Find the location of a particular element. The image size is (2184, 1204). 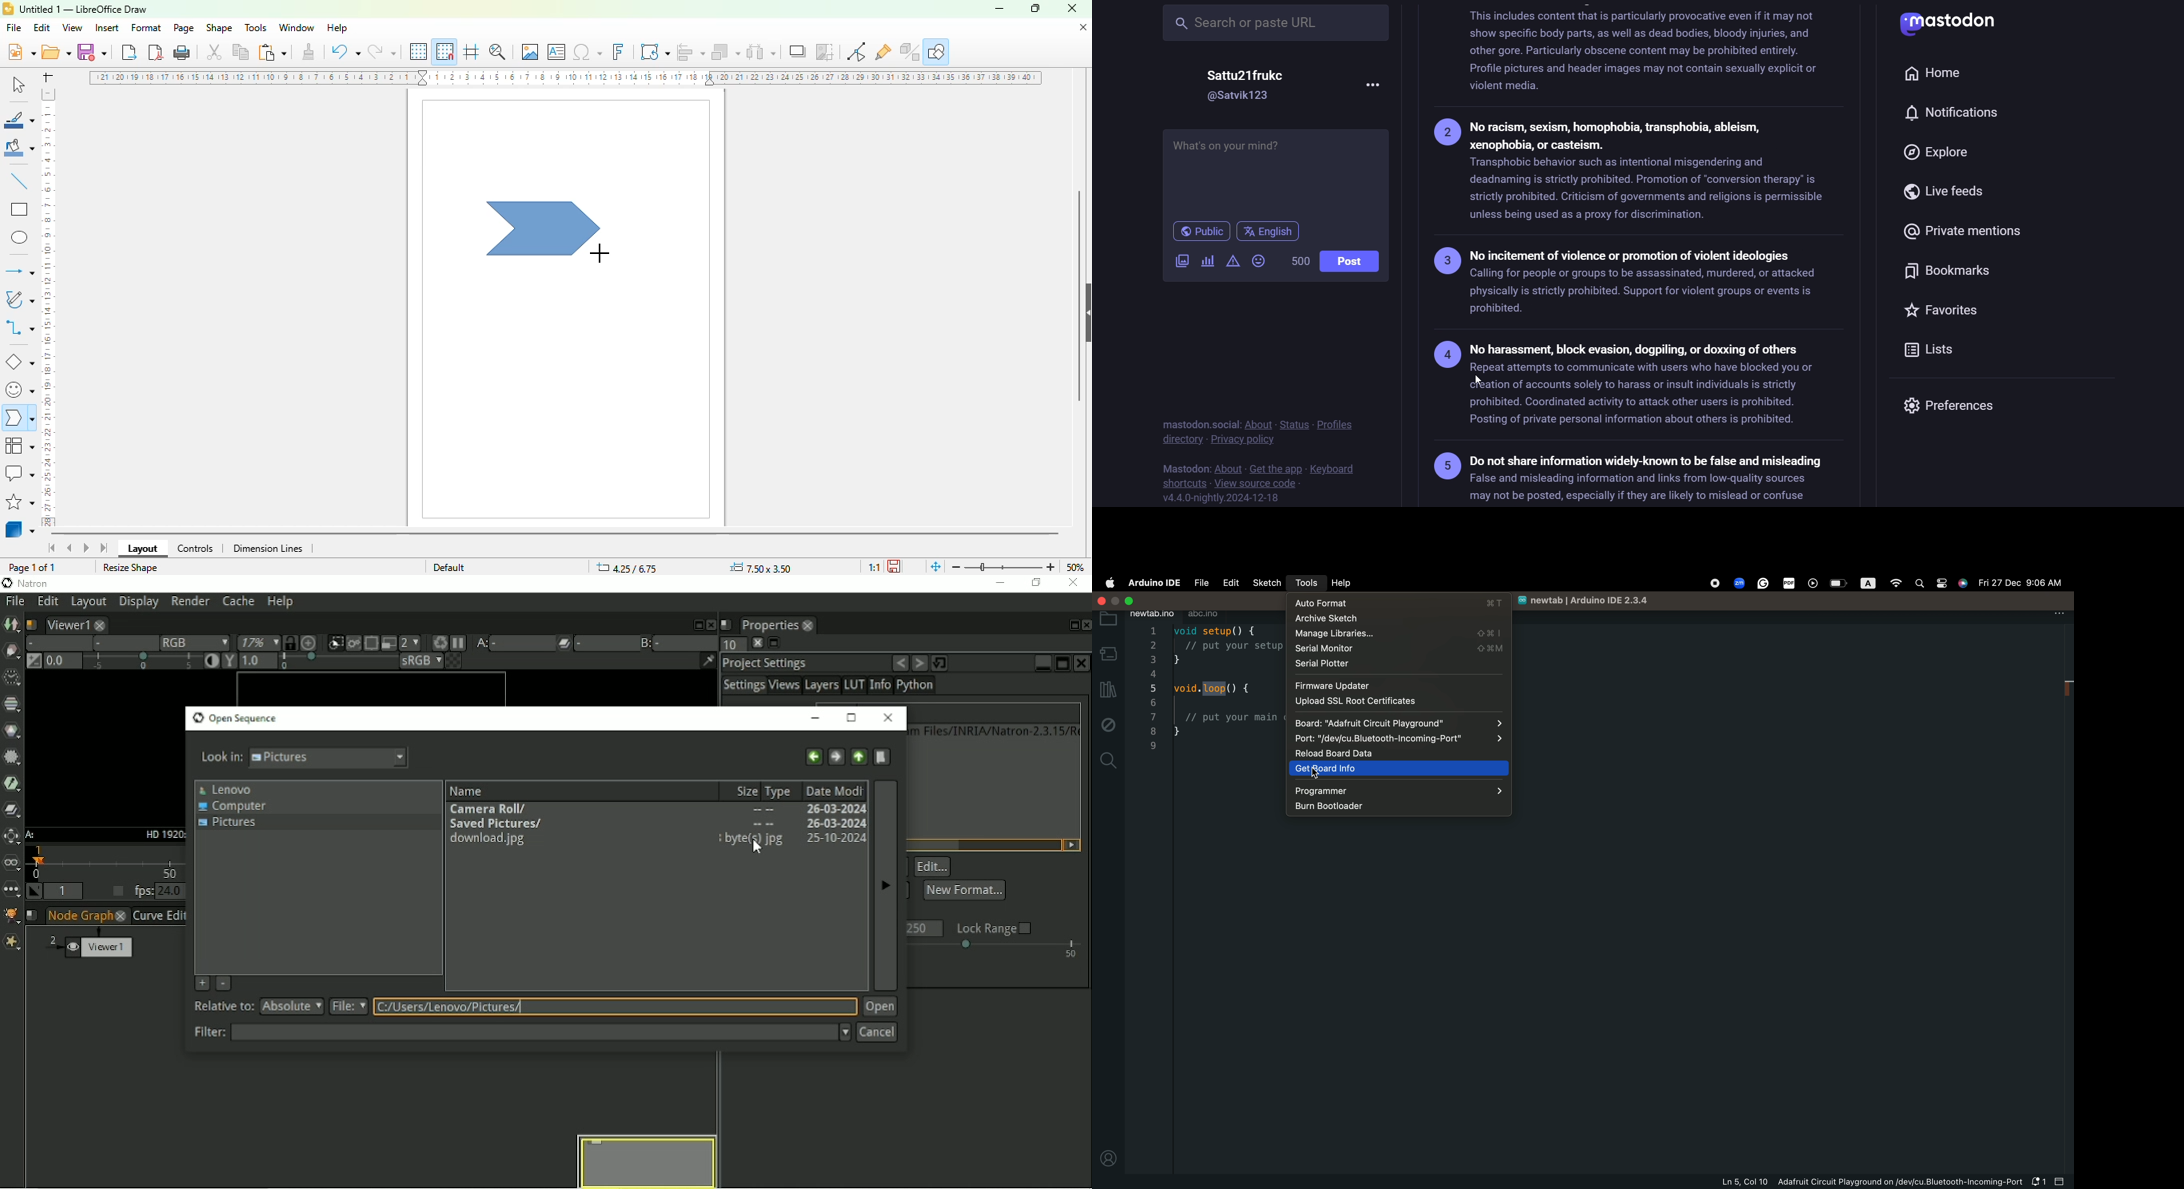

connectors is located at coordinates (19, 327).